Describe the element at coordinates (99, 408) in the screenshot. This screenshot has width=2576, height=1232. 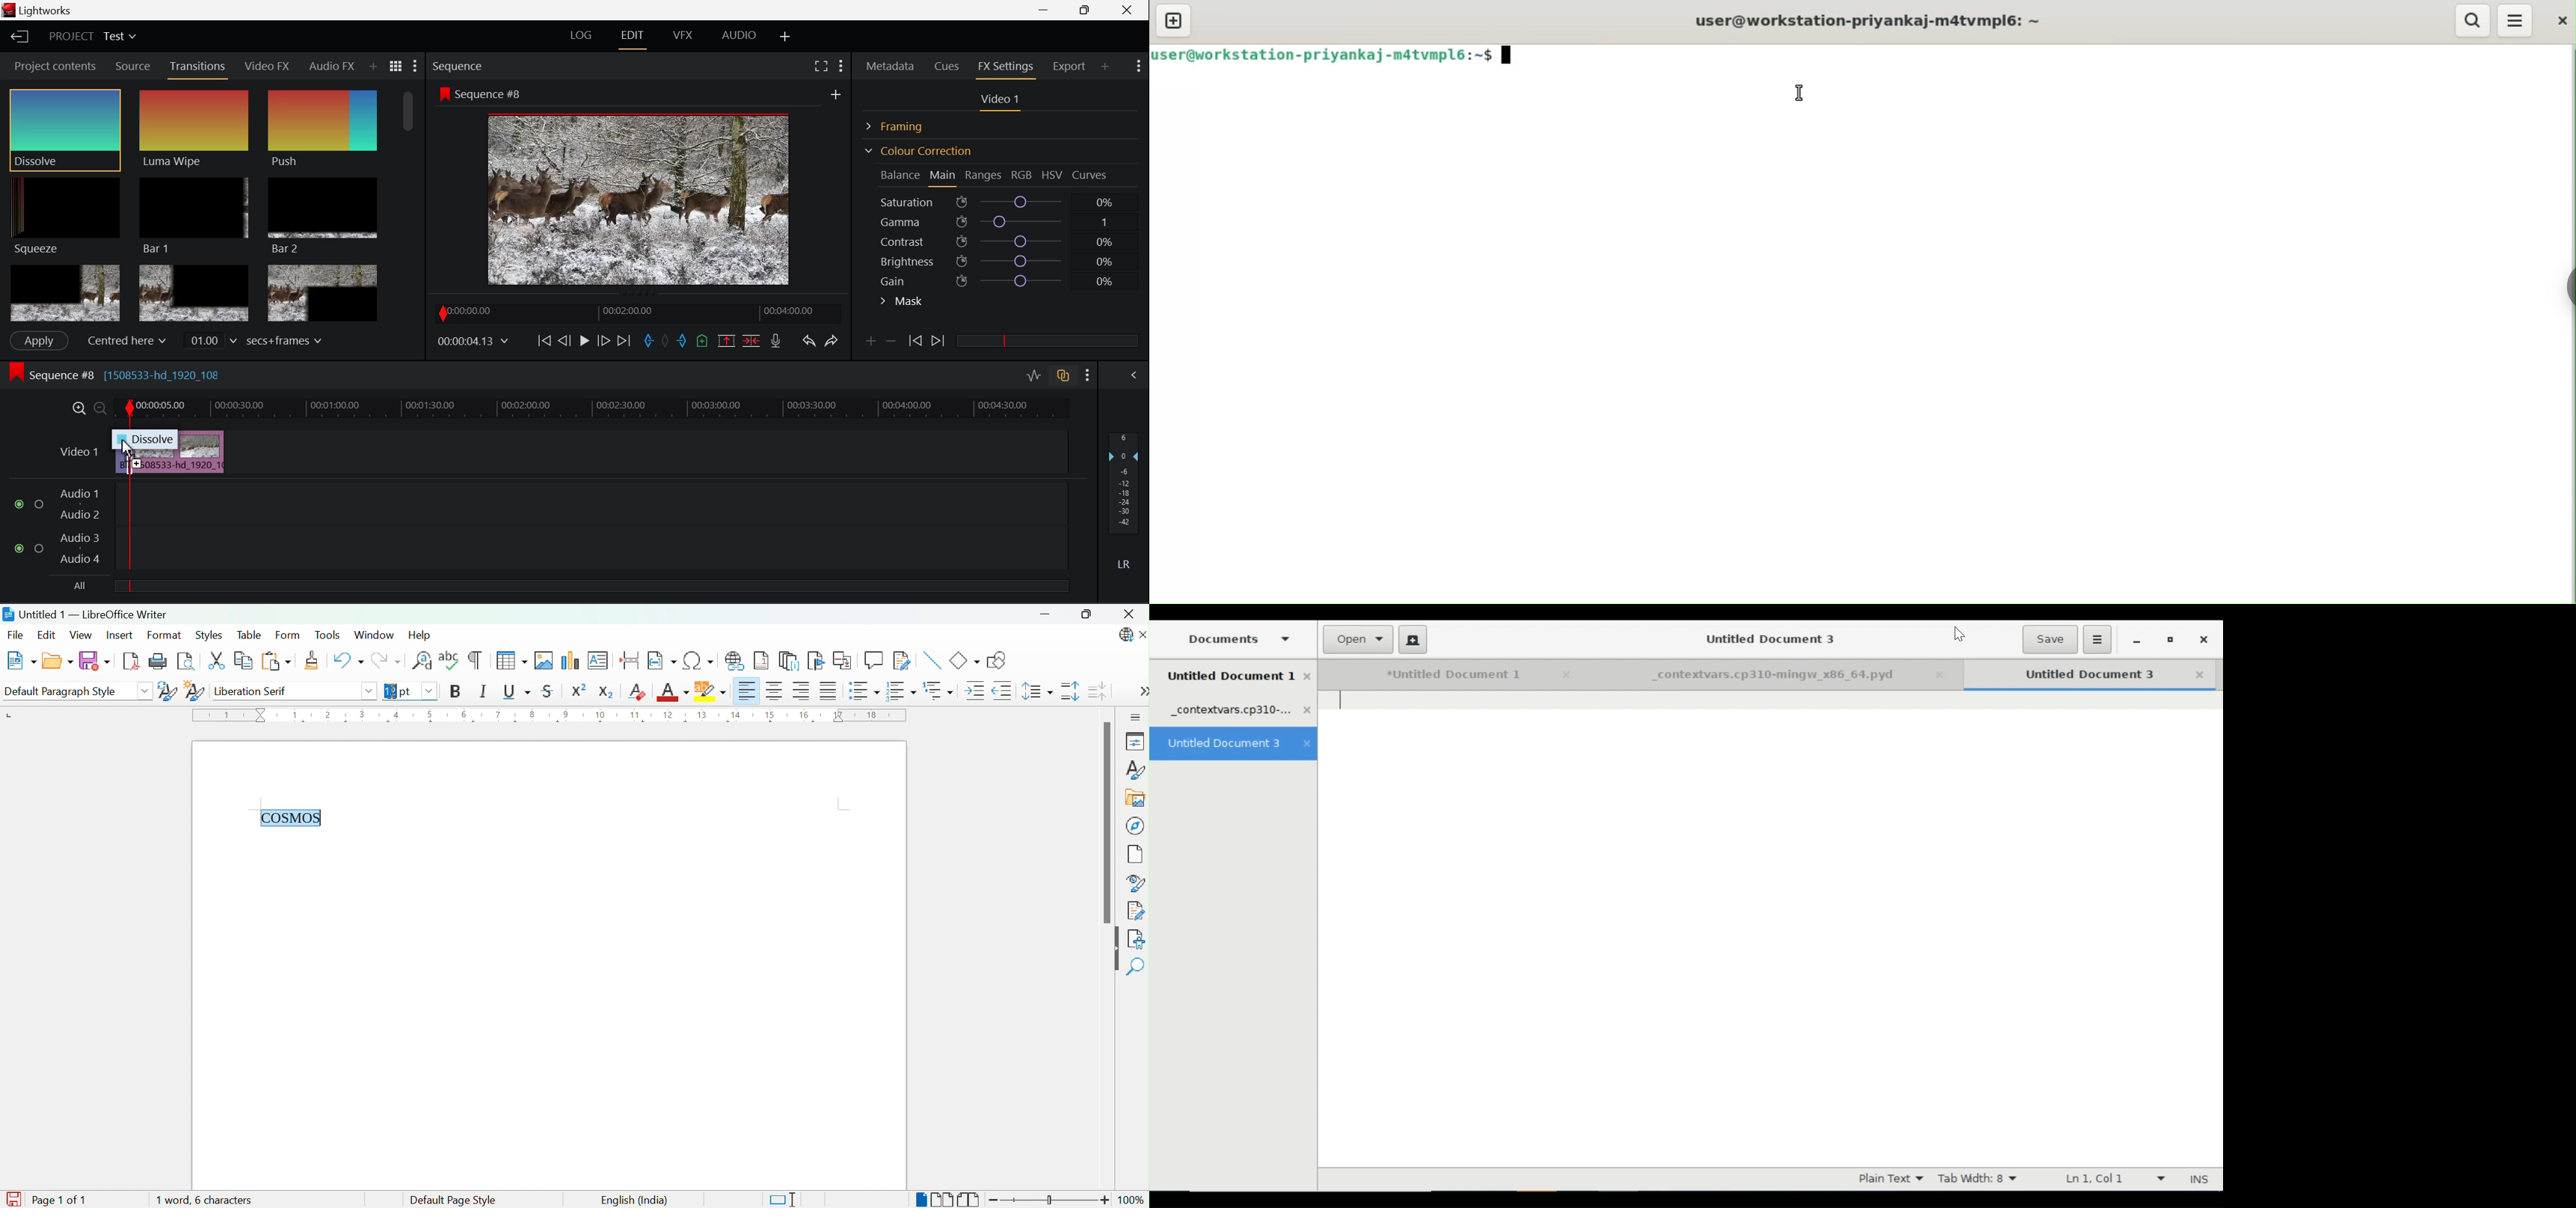
I see `Timeline Zoom Out` at that location.